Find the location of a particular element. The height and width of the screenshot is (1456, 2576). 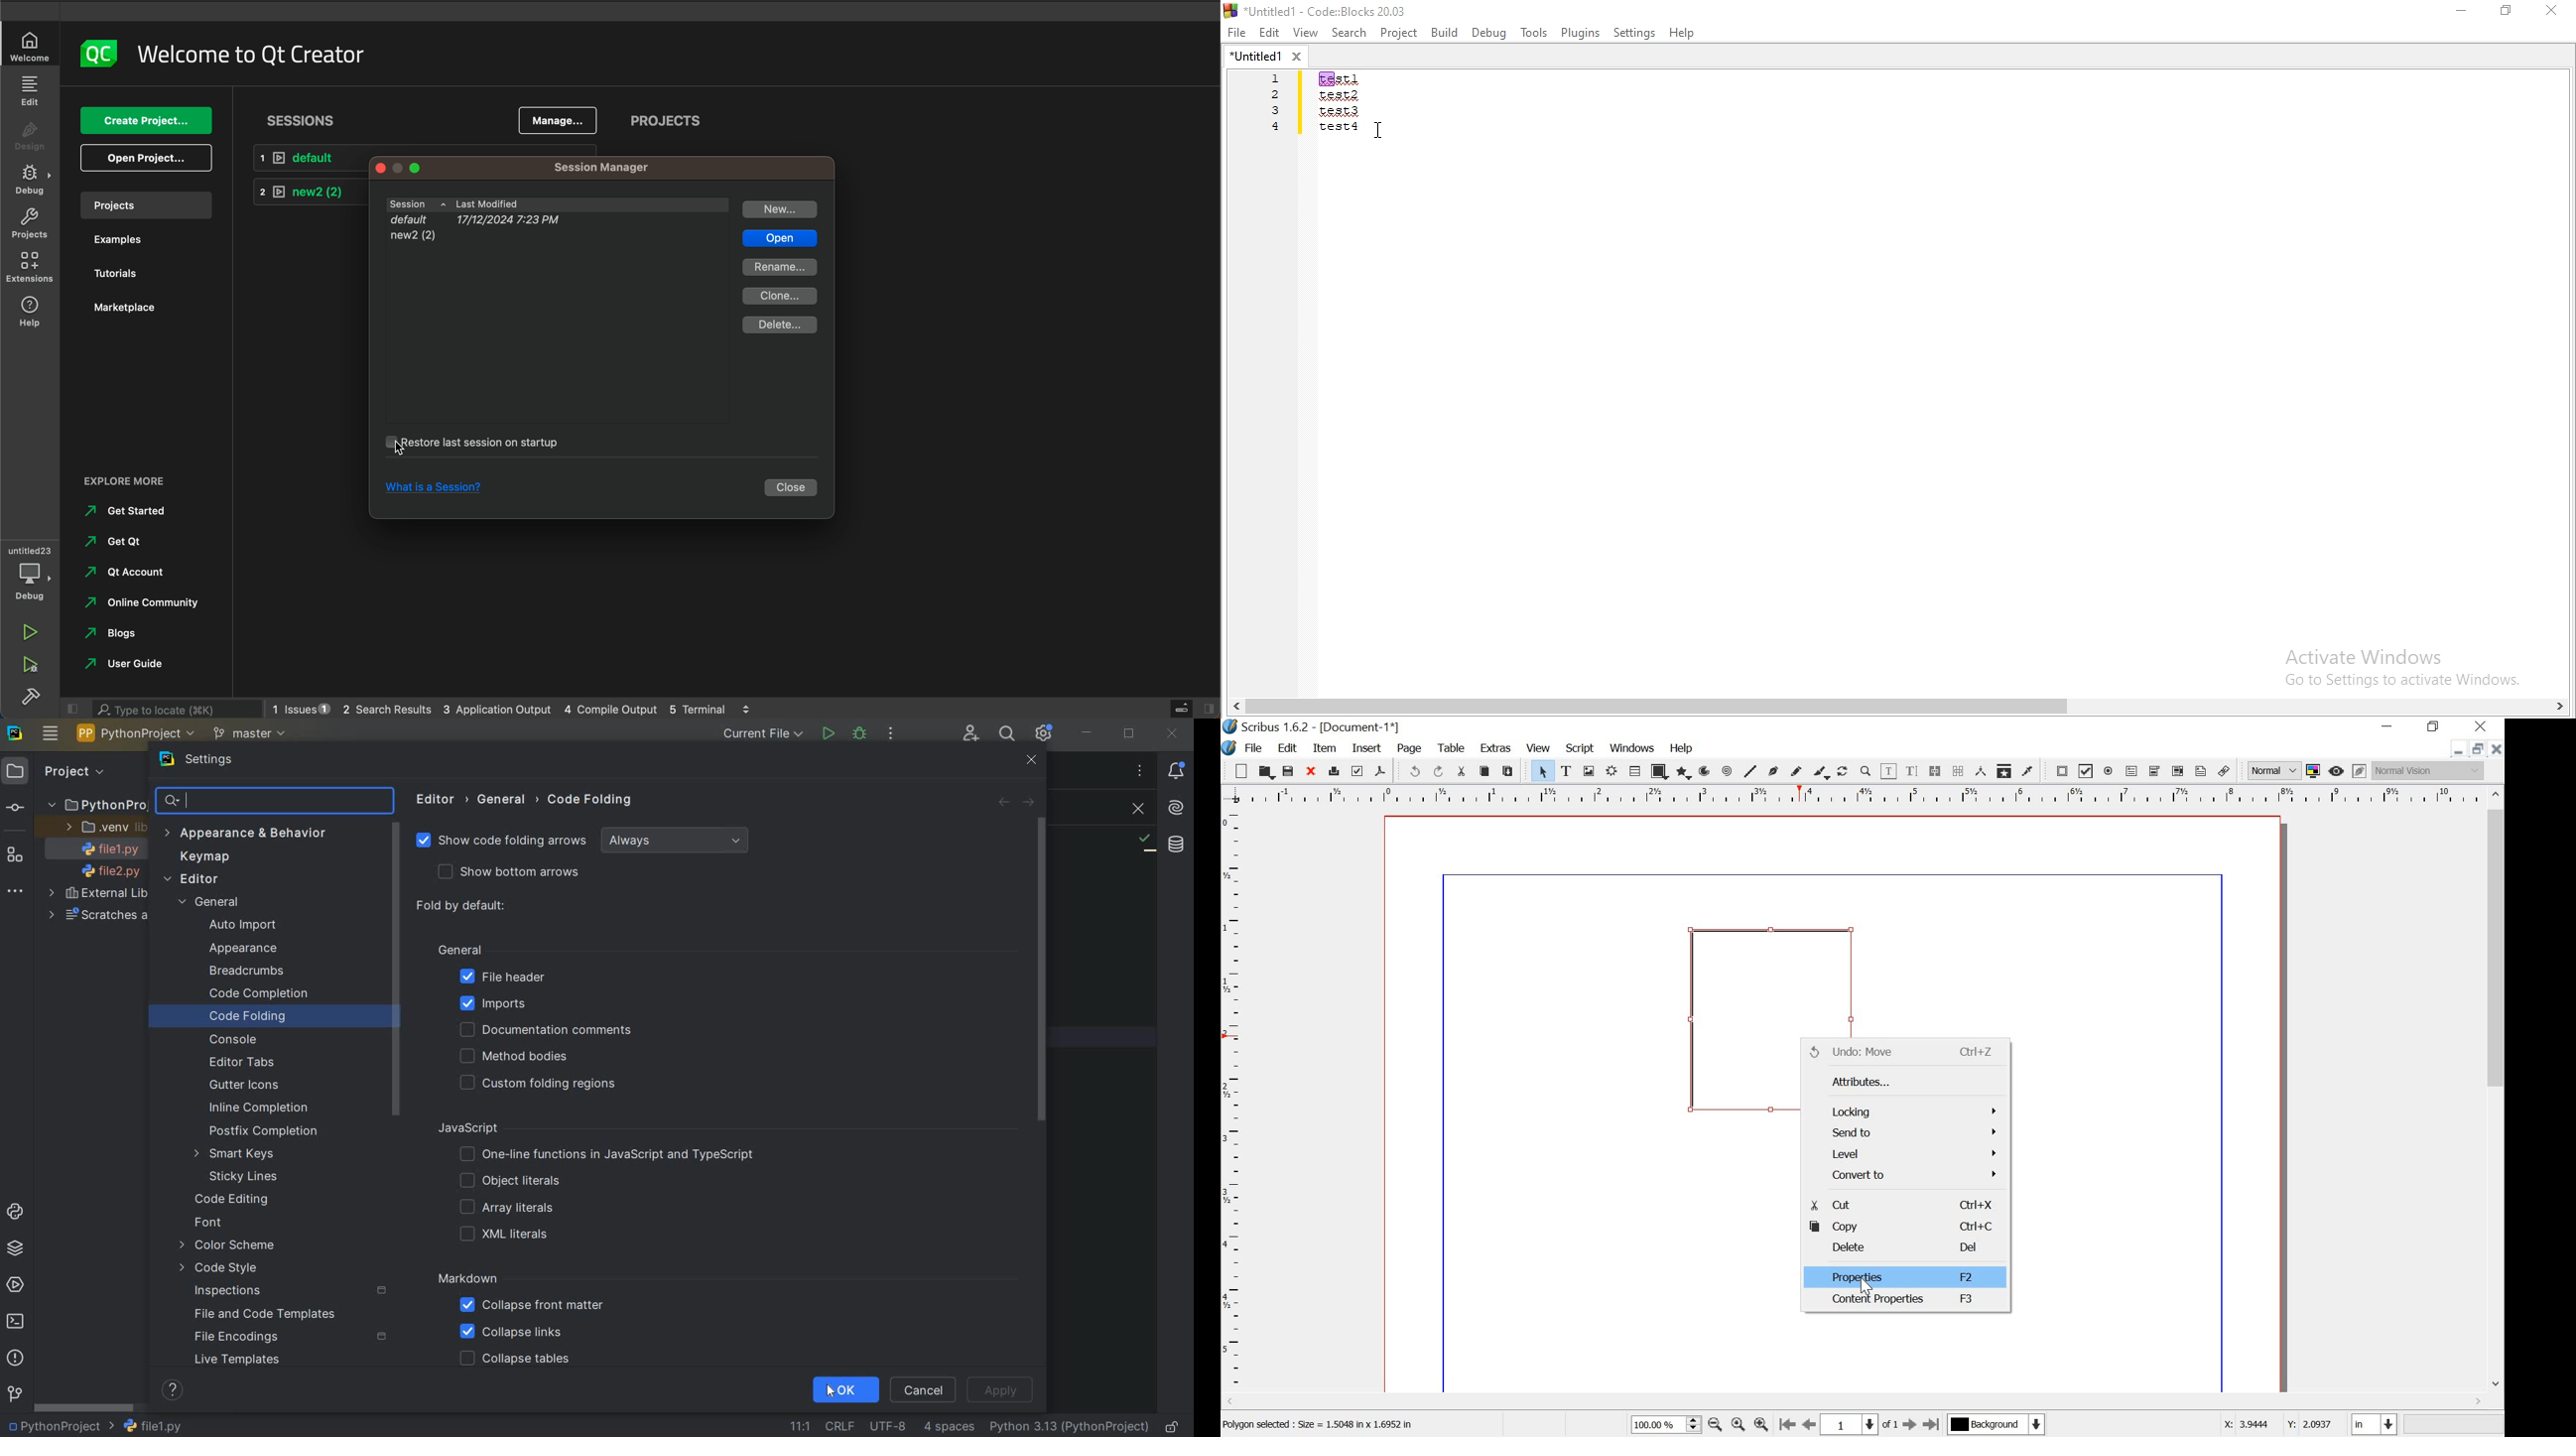

page is located at coordinates (1410, 748).